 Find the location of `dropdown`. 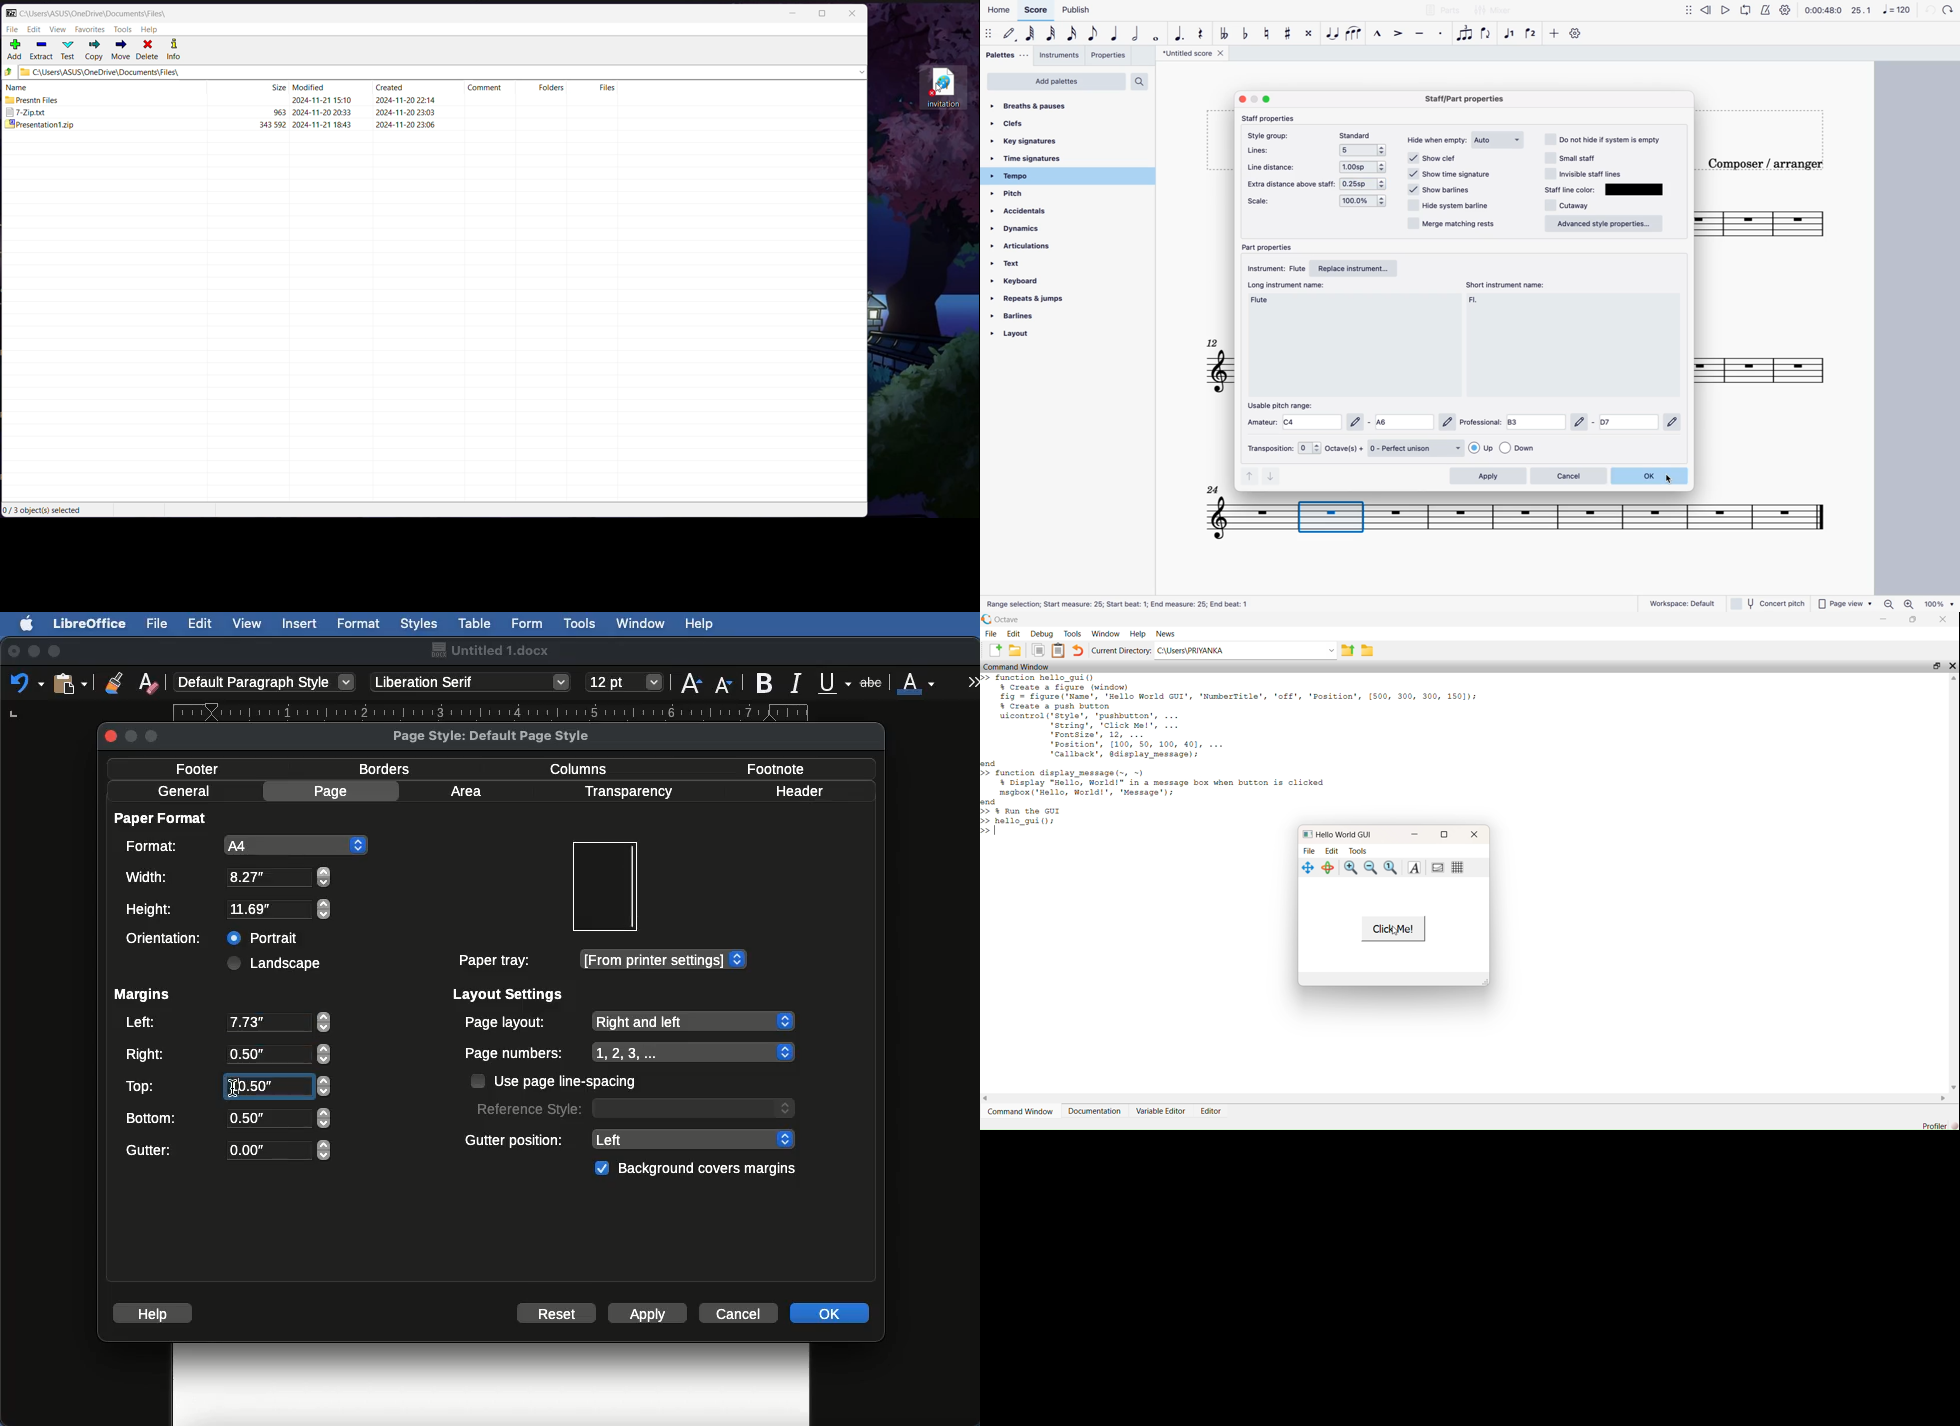

dropdown is located at coordinates (1328, 651).